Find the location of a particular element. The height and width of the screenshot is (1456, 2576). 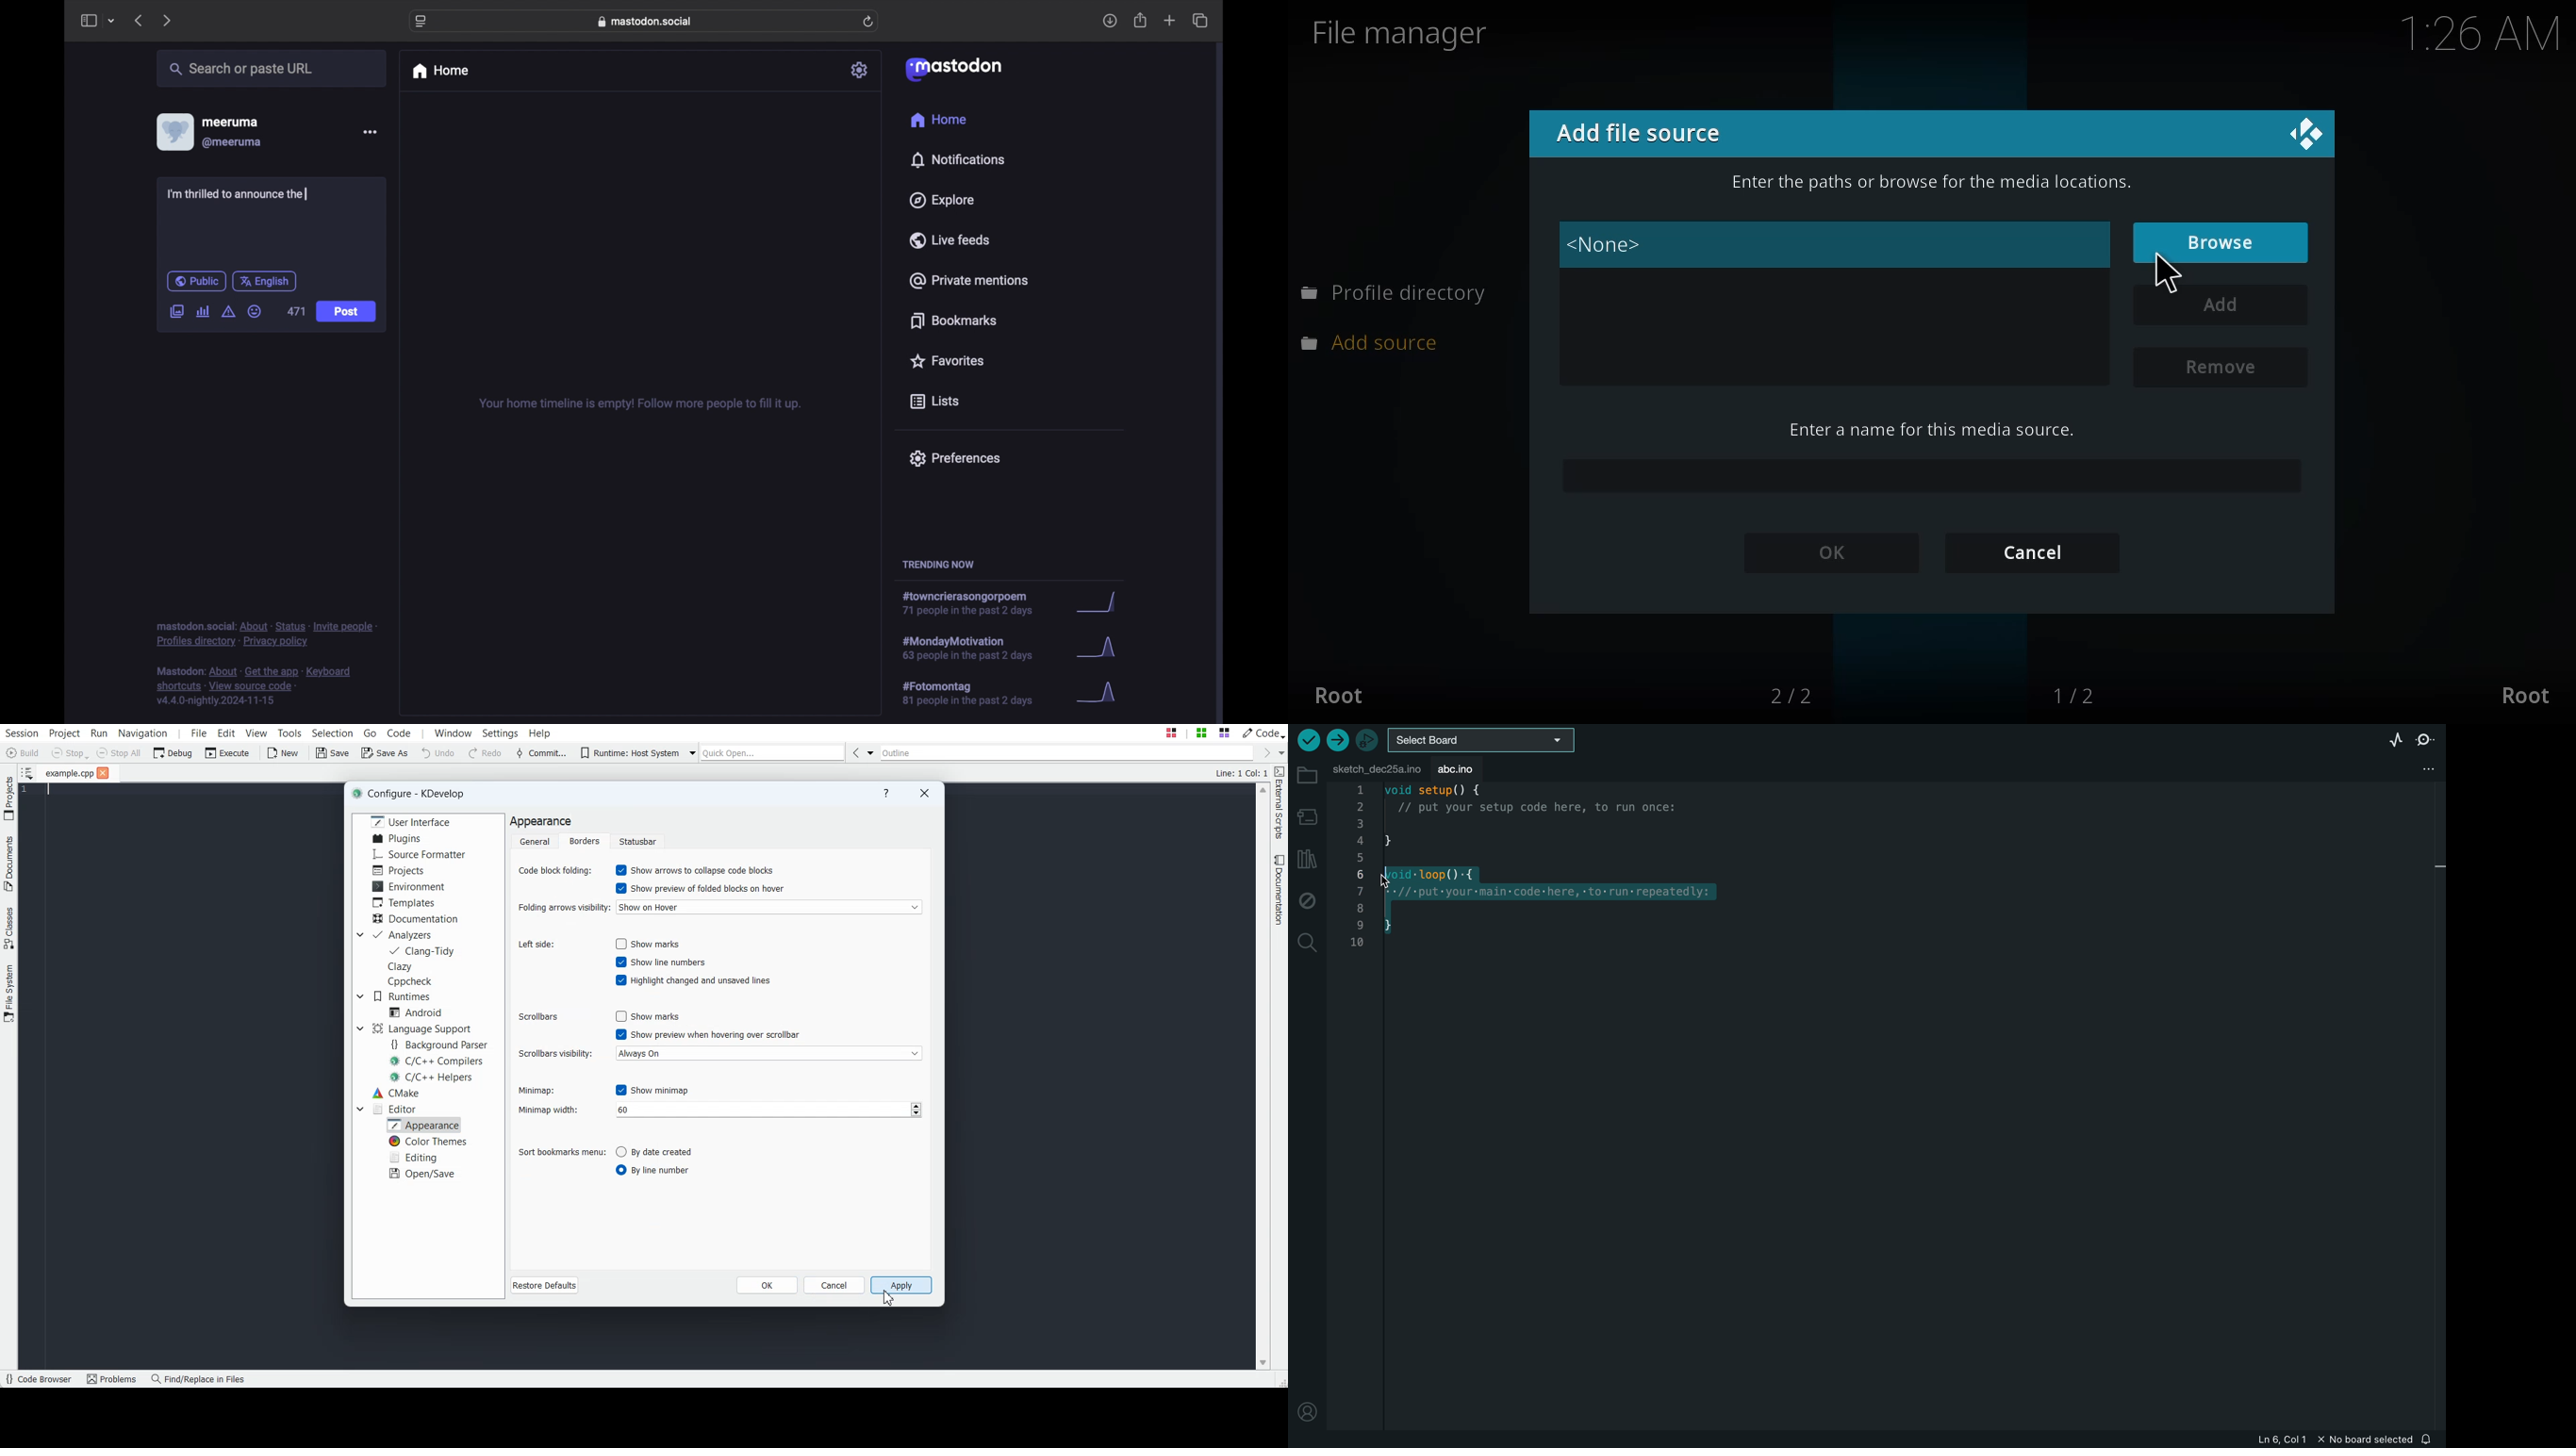

Undo is located at coordinates (438, 753).